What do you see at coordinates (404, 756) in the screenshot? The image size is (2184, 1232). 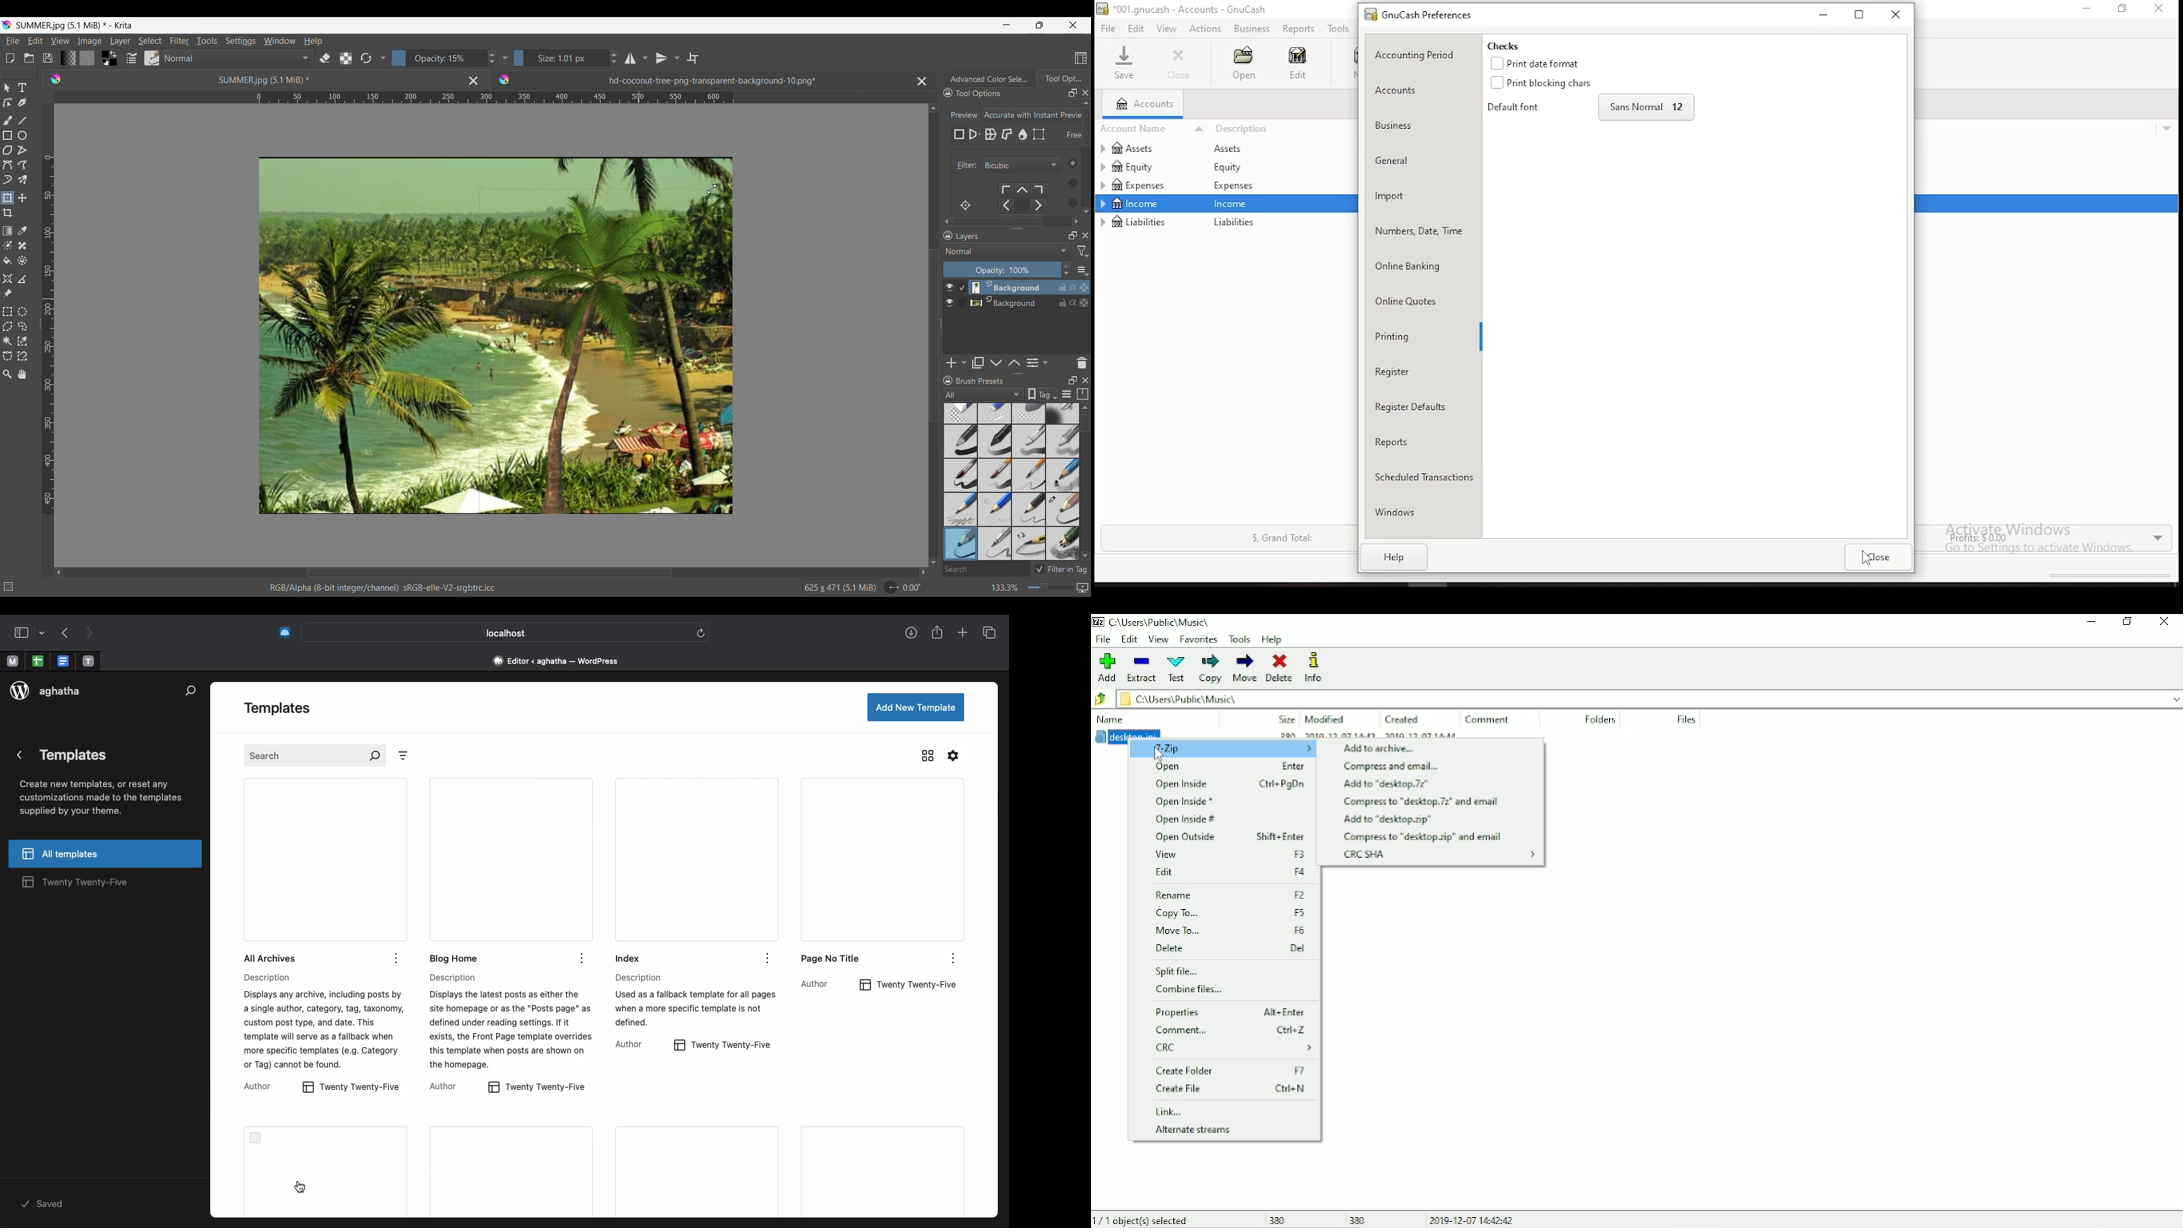 I see `Filter` at bounding box center [404, 756].